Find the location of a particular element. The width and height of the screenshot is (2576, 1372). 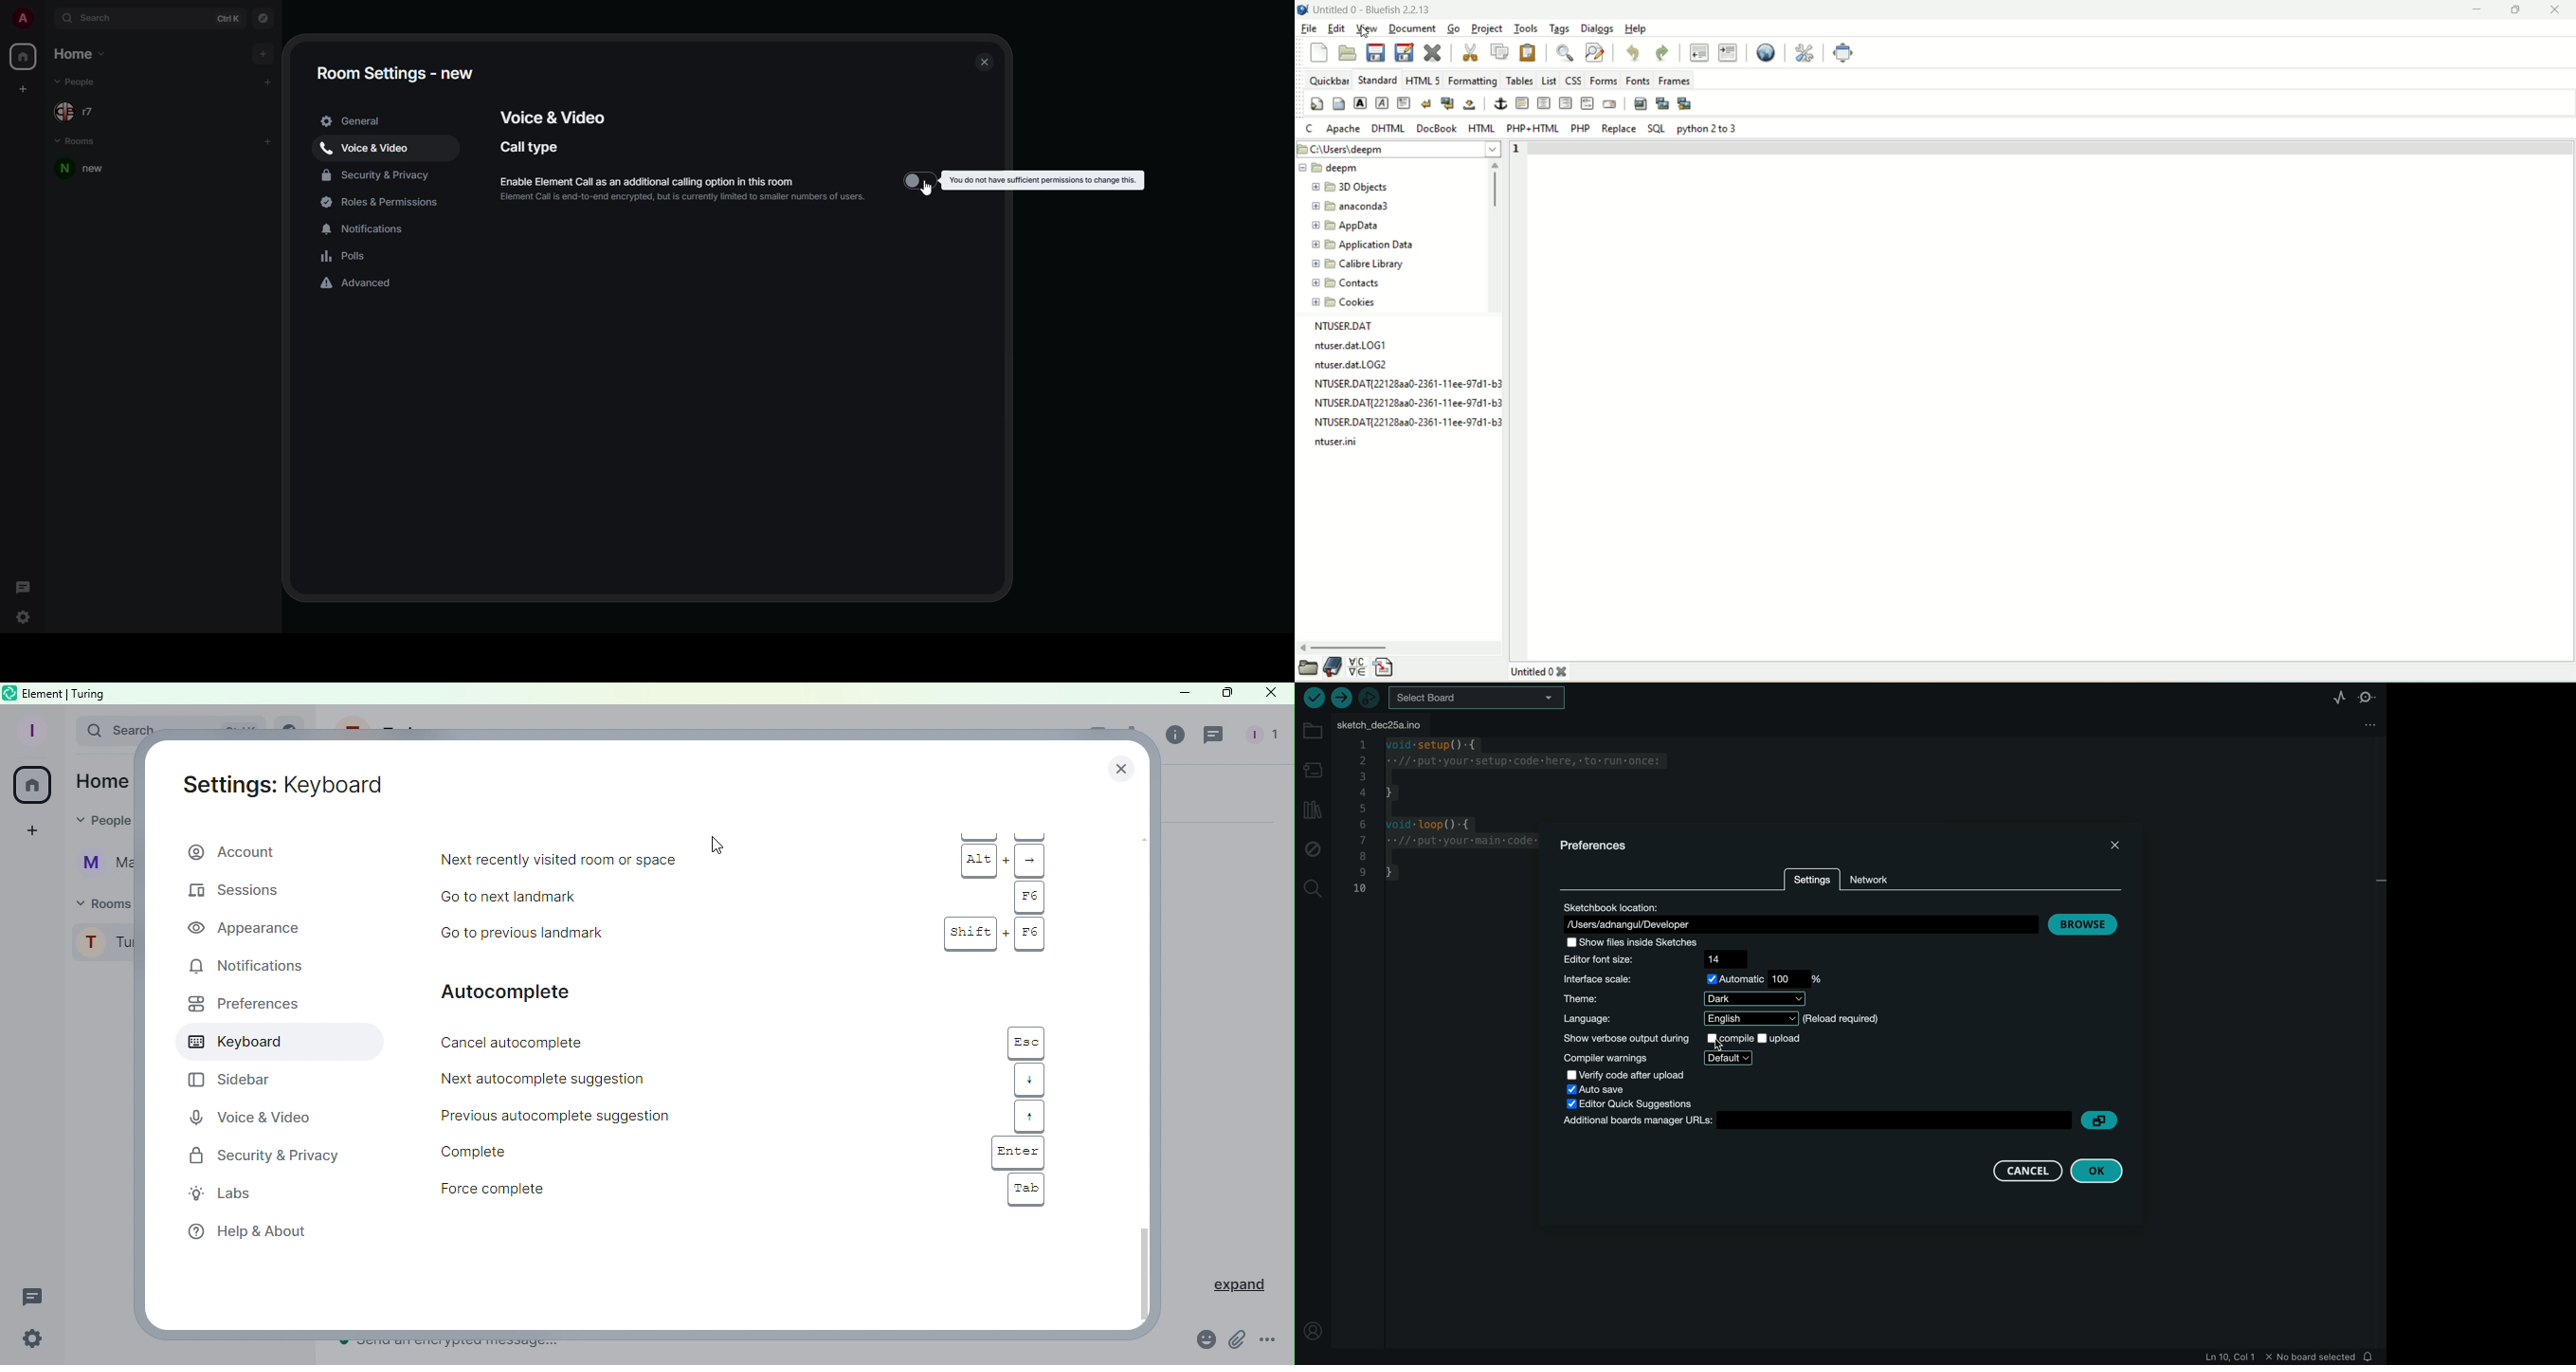

Keyboard is located at coordinates (270, 1044).